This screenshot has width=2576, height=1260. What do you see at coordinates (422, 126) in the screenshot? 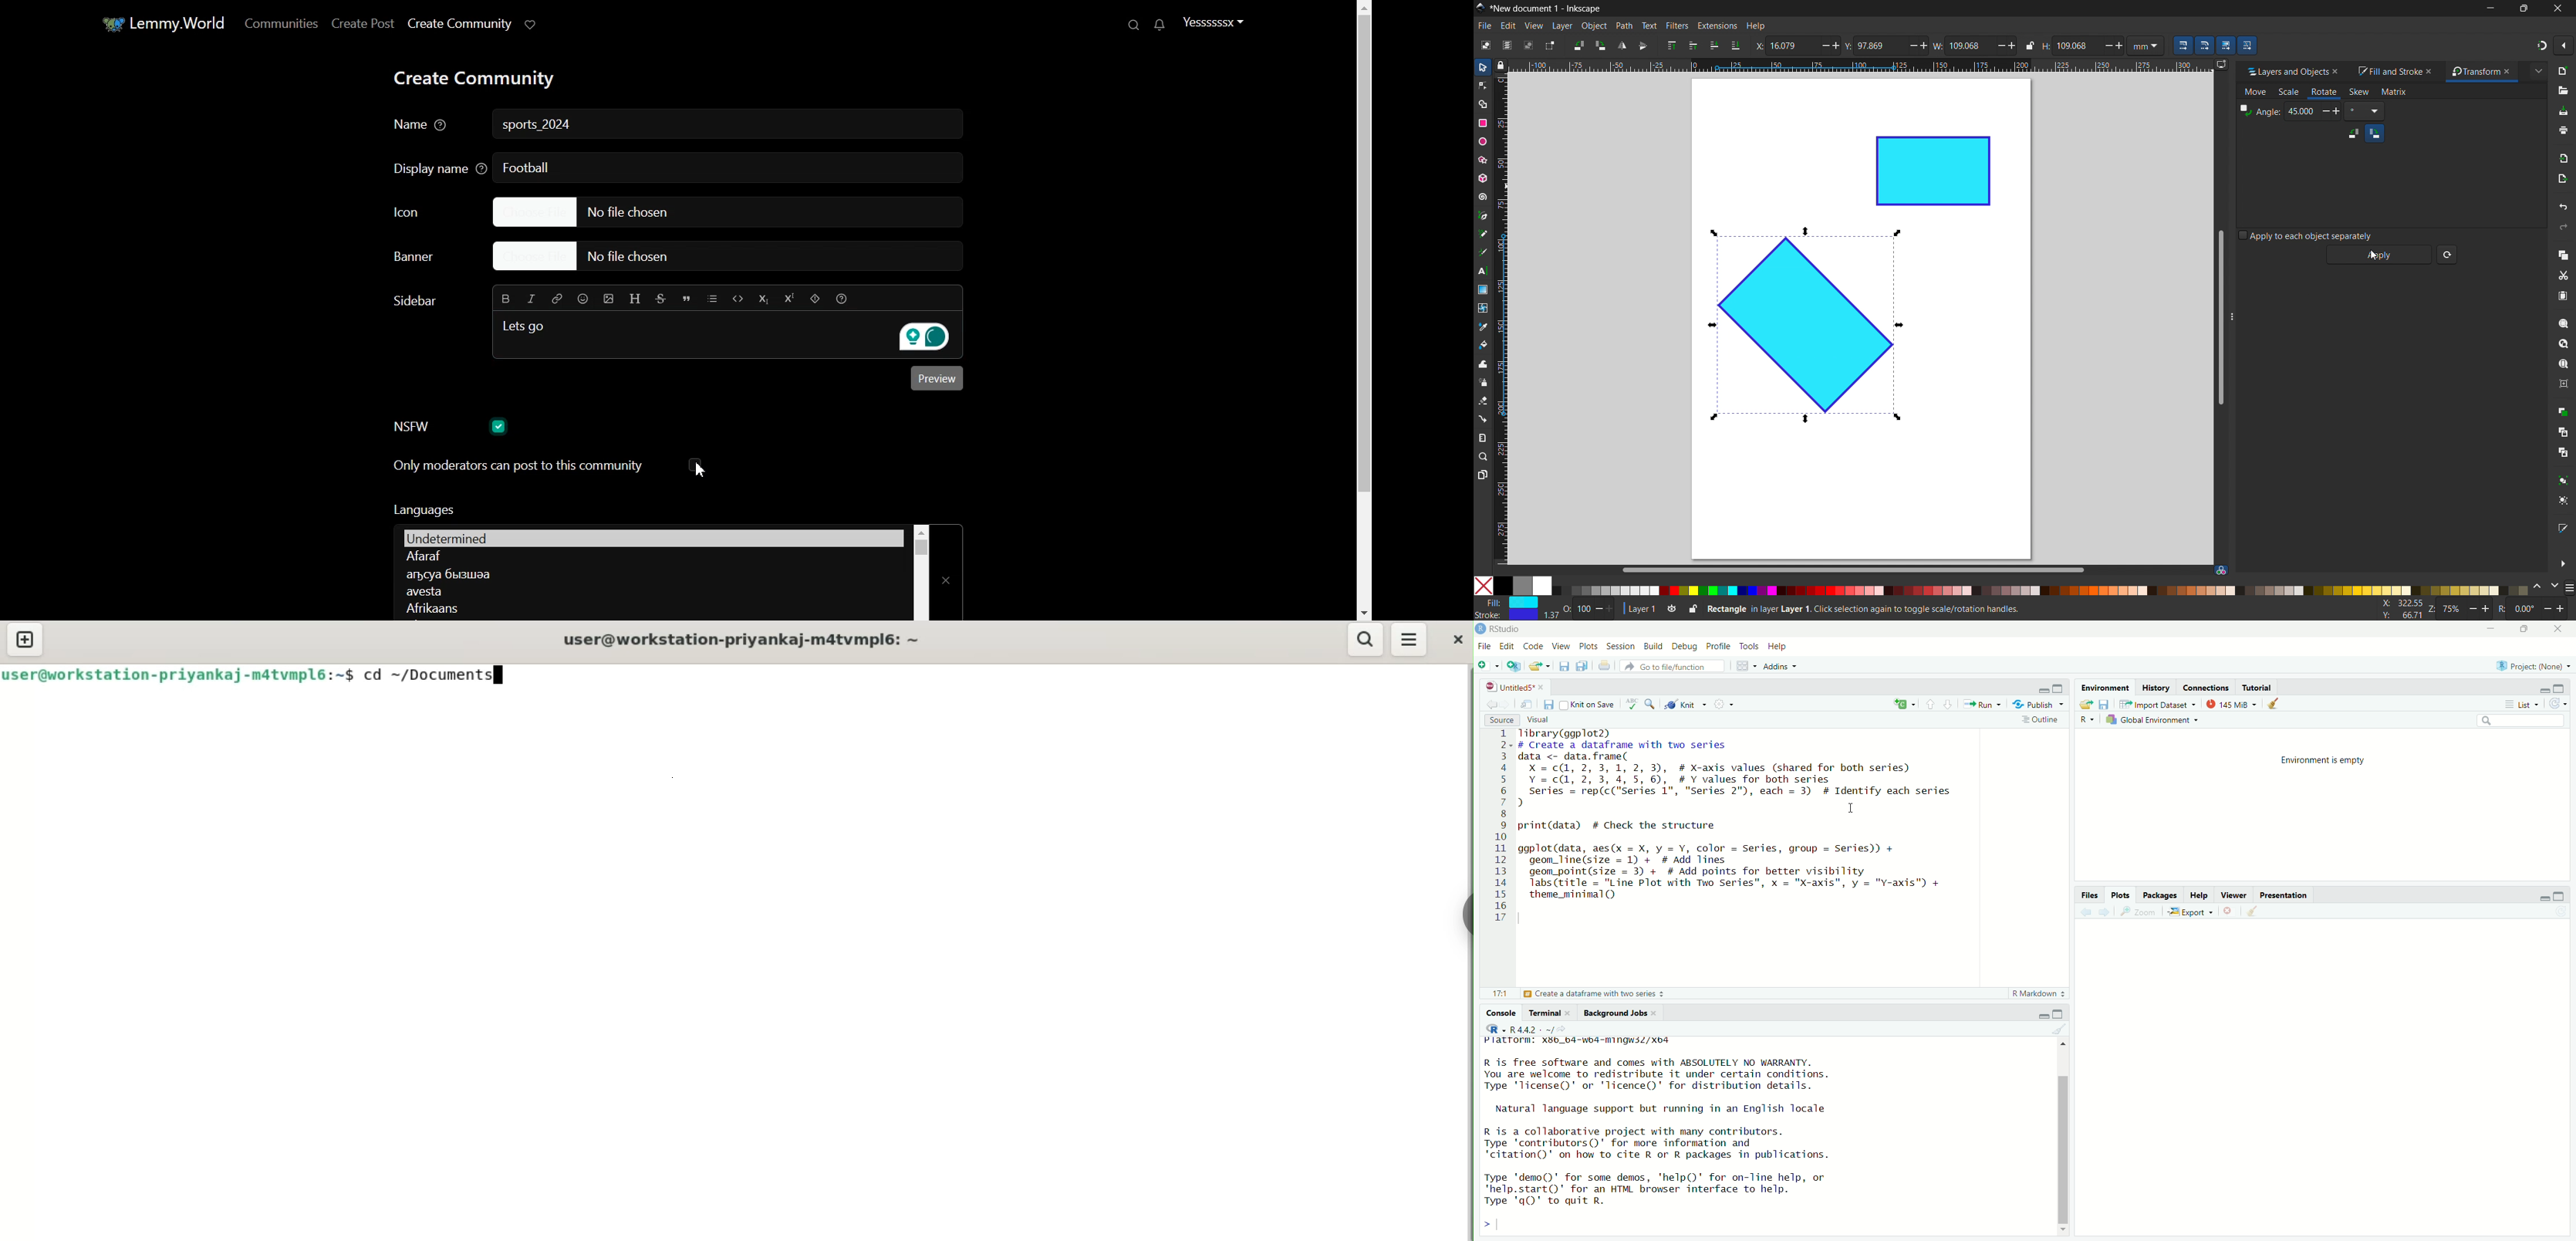
I see `Name` at bounding box center [422, 126].